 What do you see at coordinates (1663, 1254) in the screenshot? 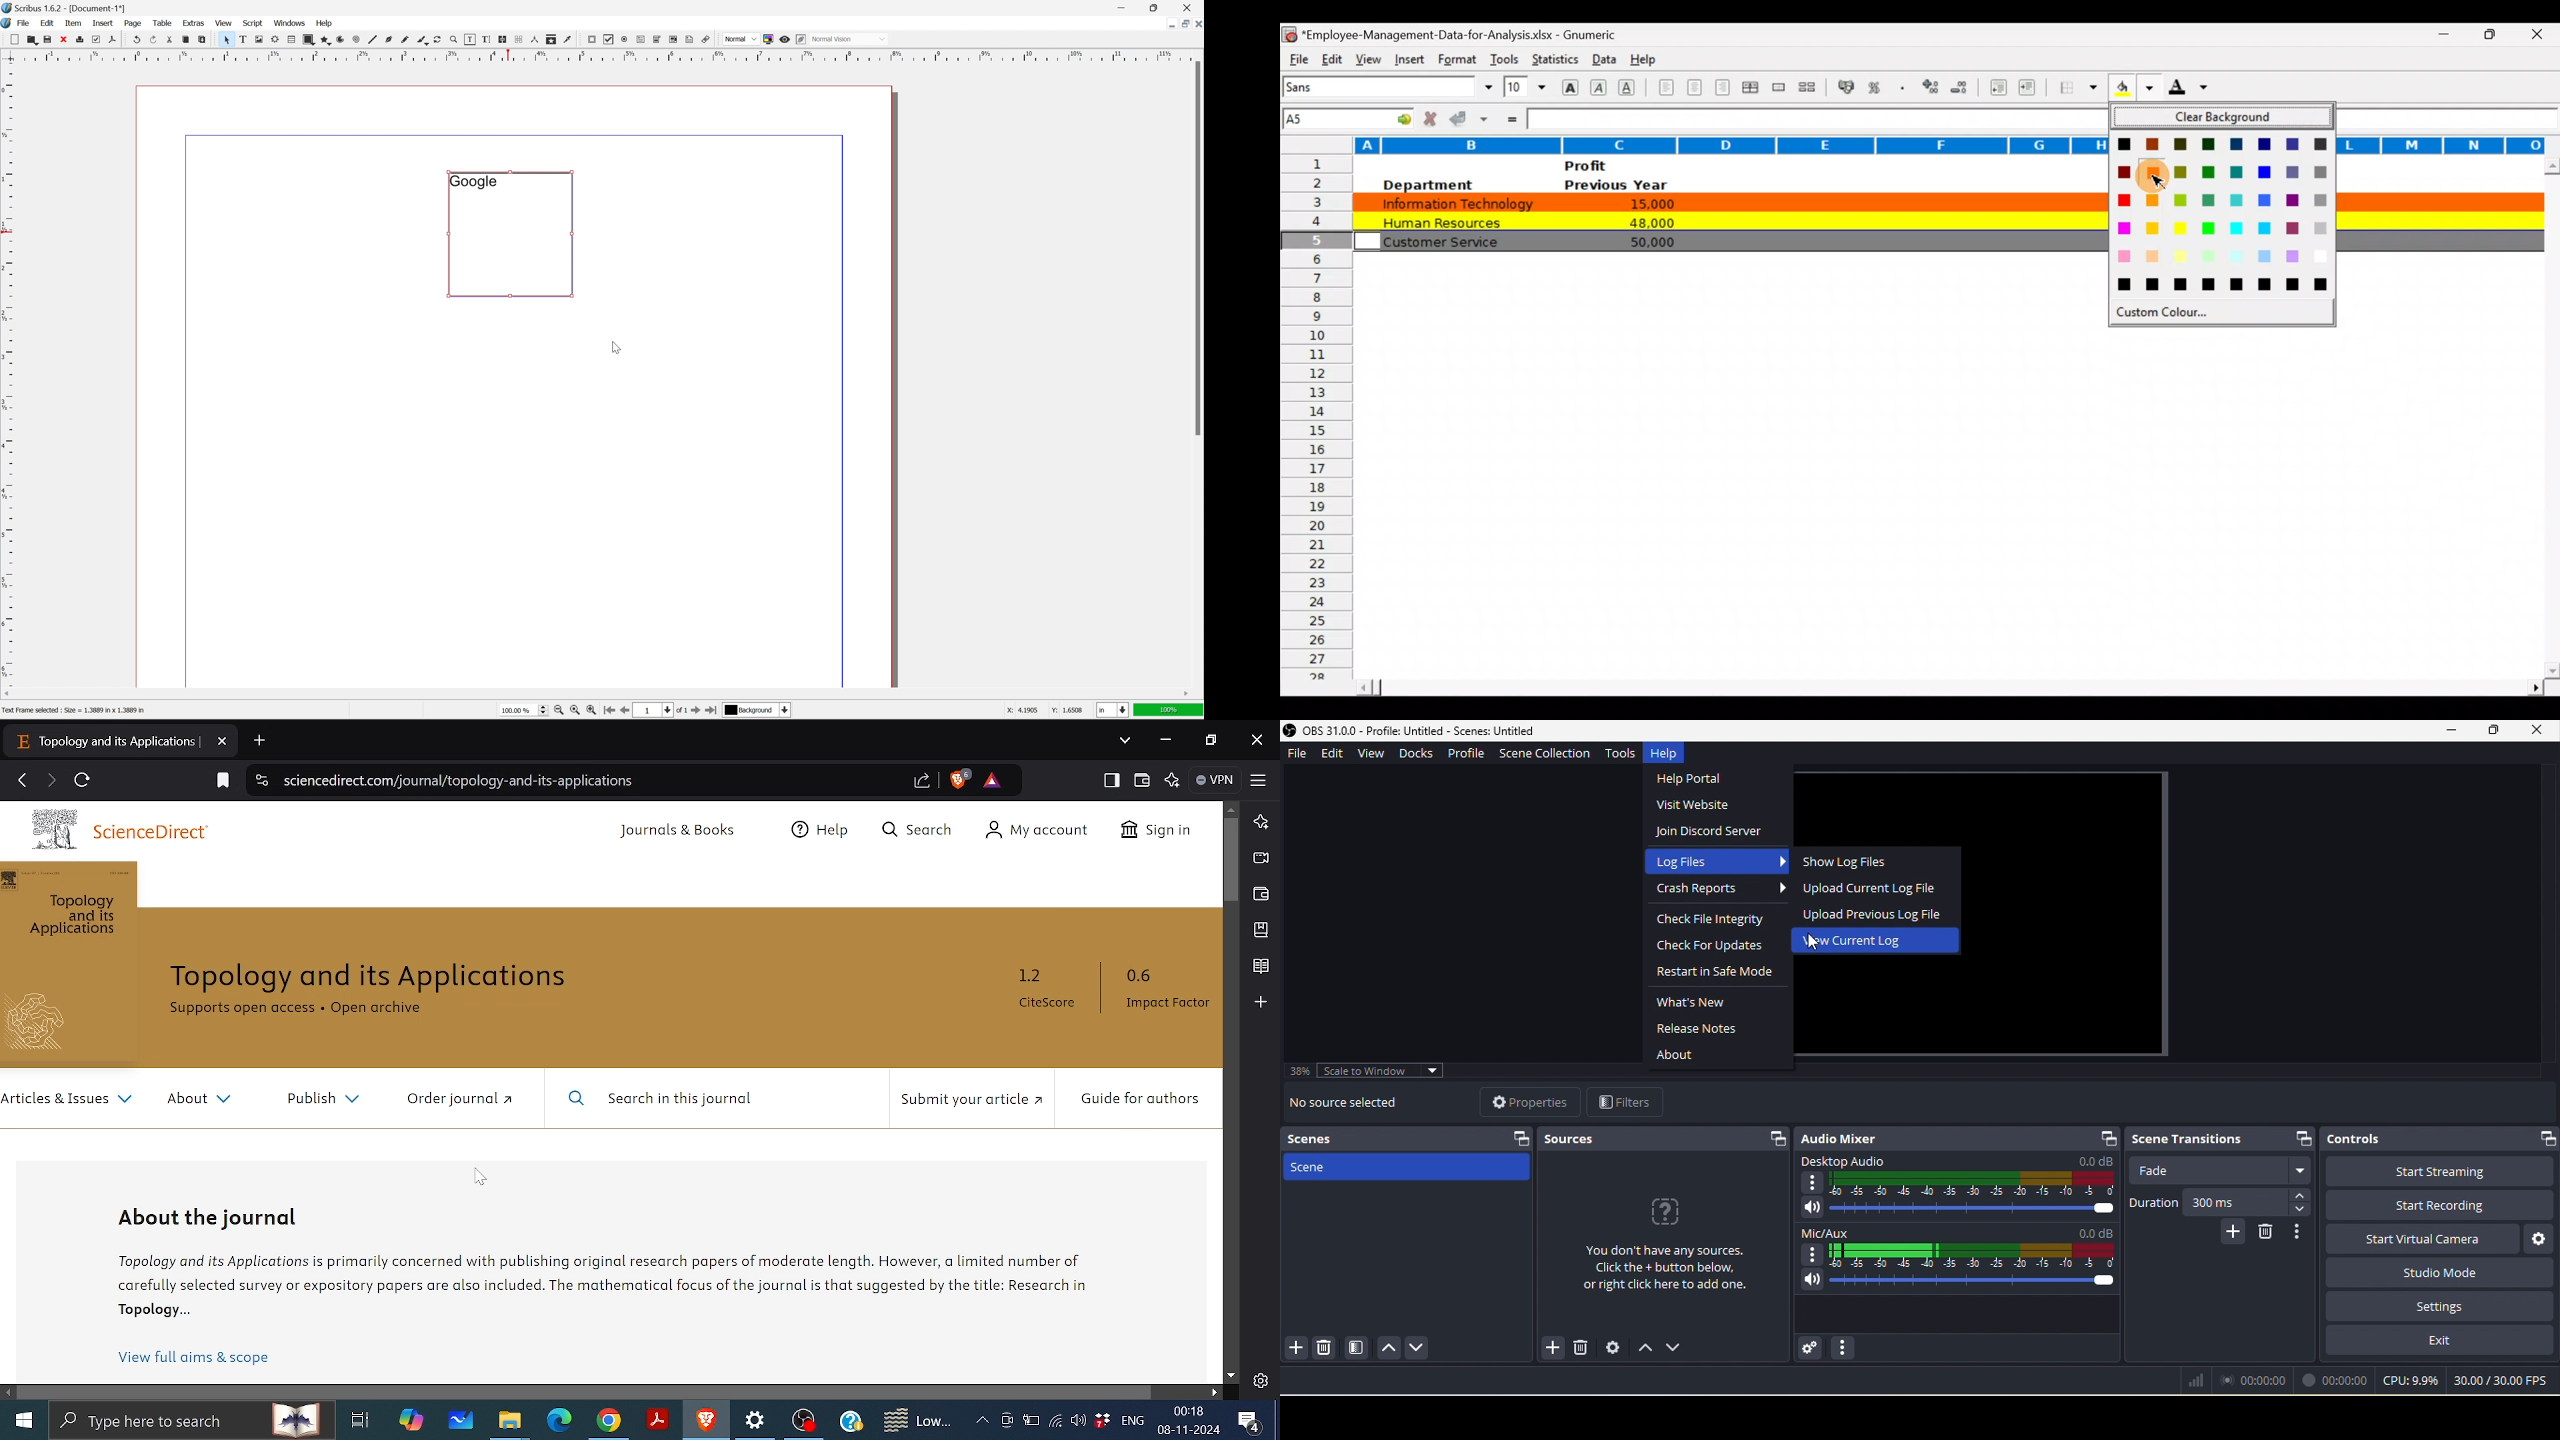
I see ` you don't have any sources click the+ button below ` at bounding box center [1663, 1254].